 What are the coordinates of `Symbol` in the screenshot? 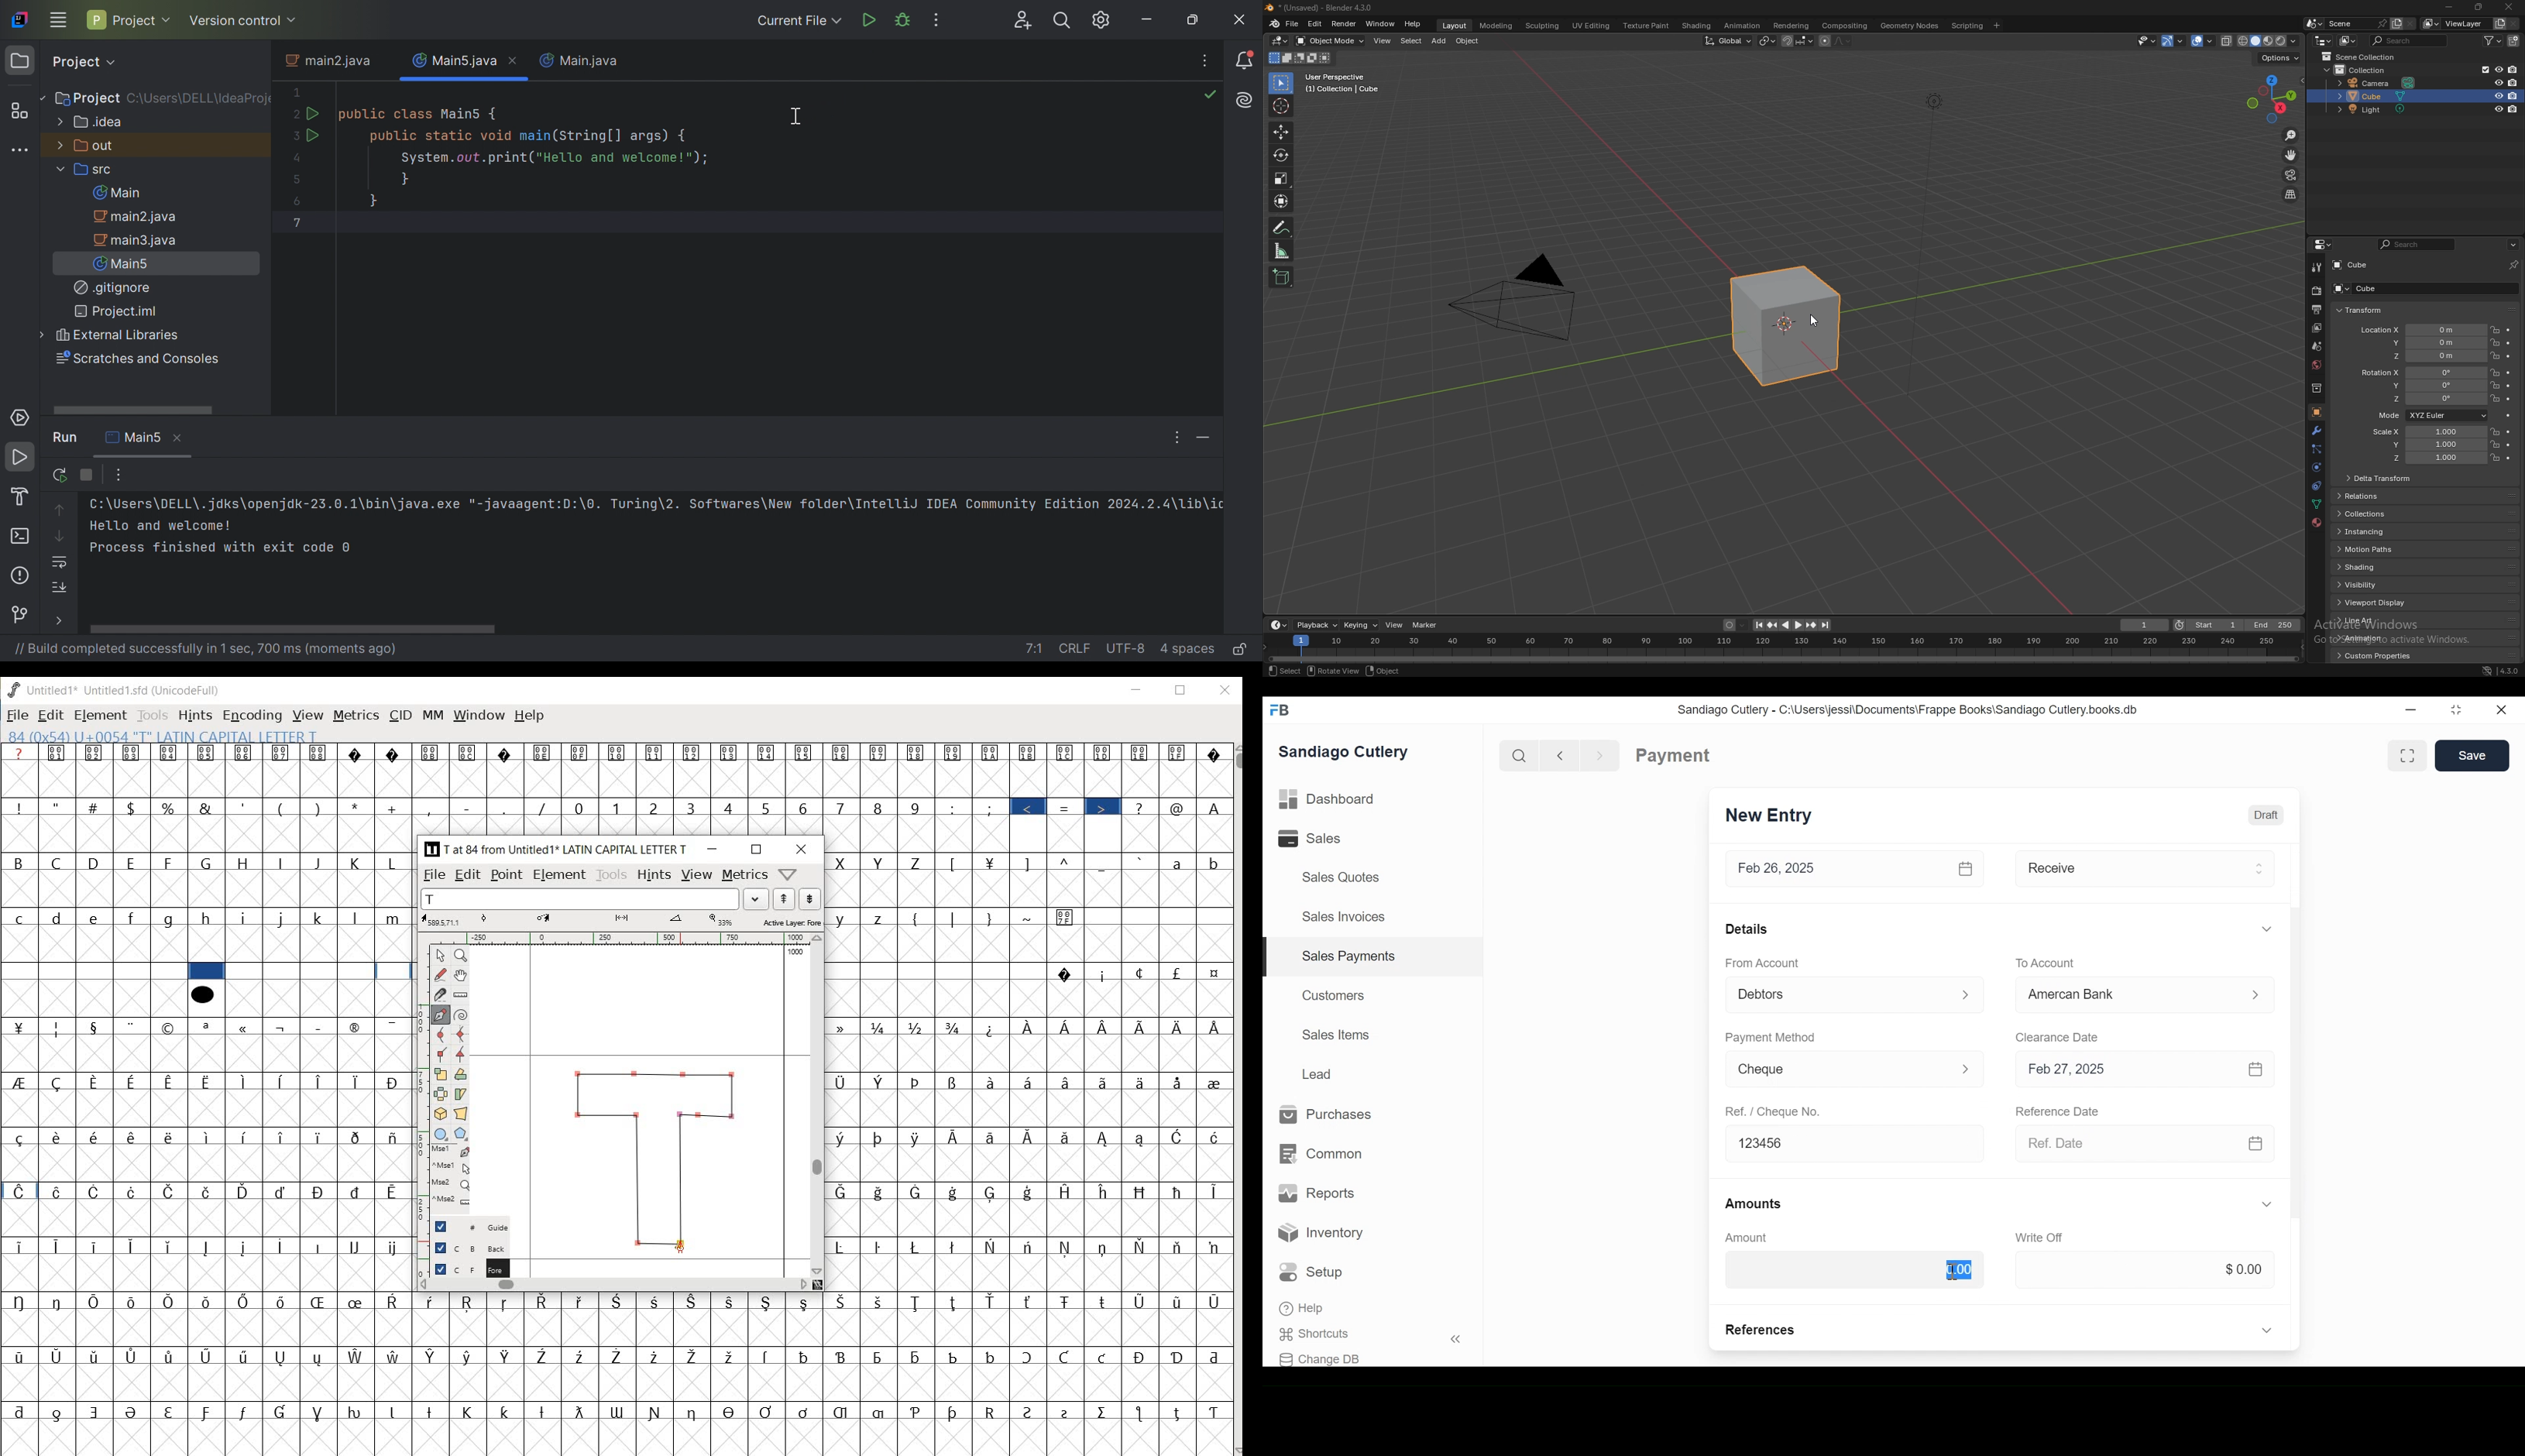 It's located at (580, 752).